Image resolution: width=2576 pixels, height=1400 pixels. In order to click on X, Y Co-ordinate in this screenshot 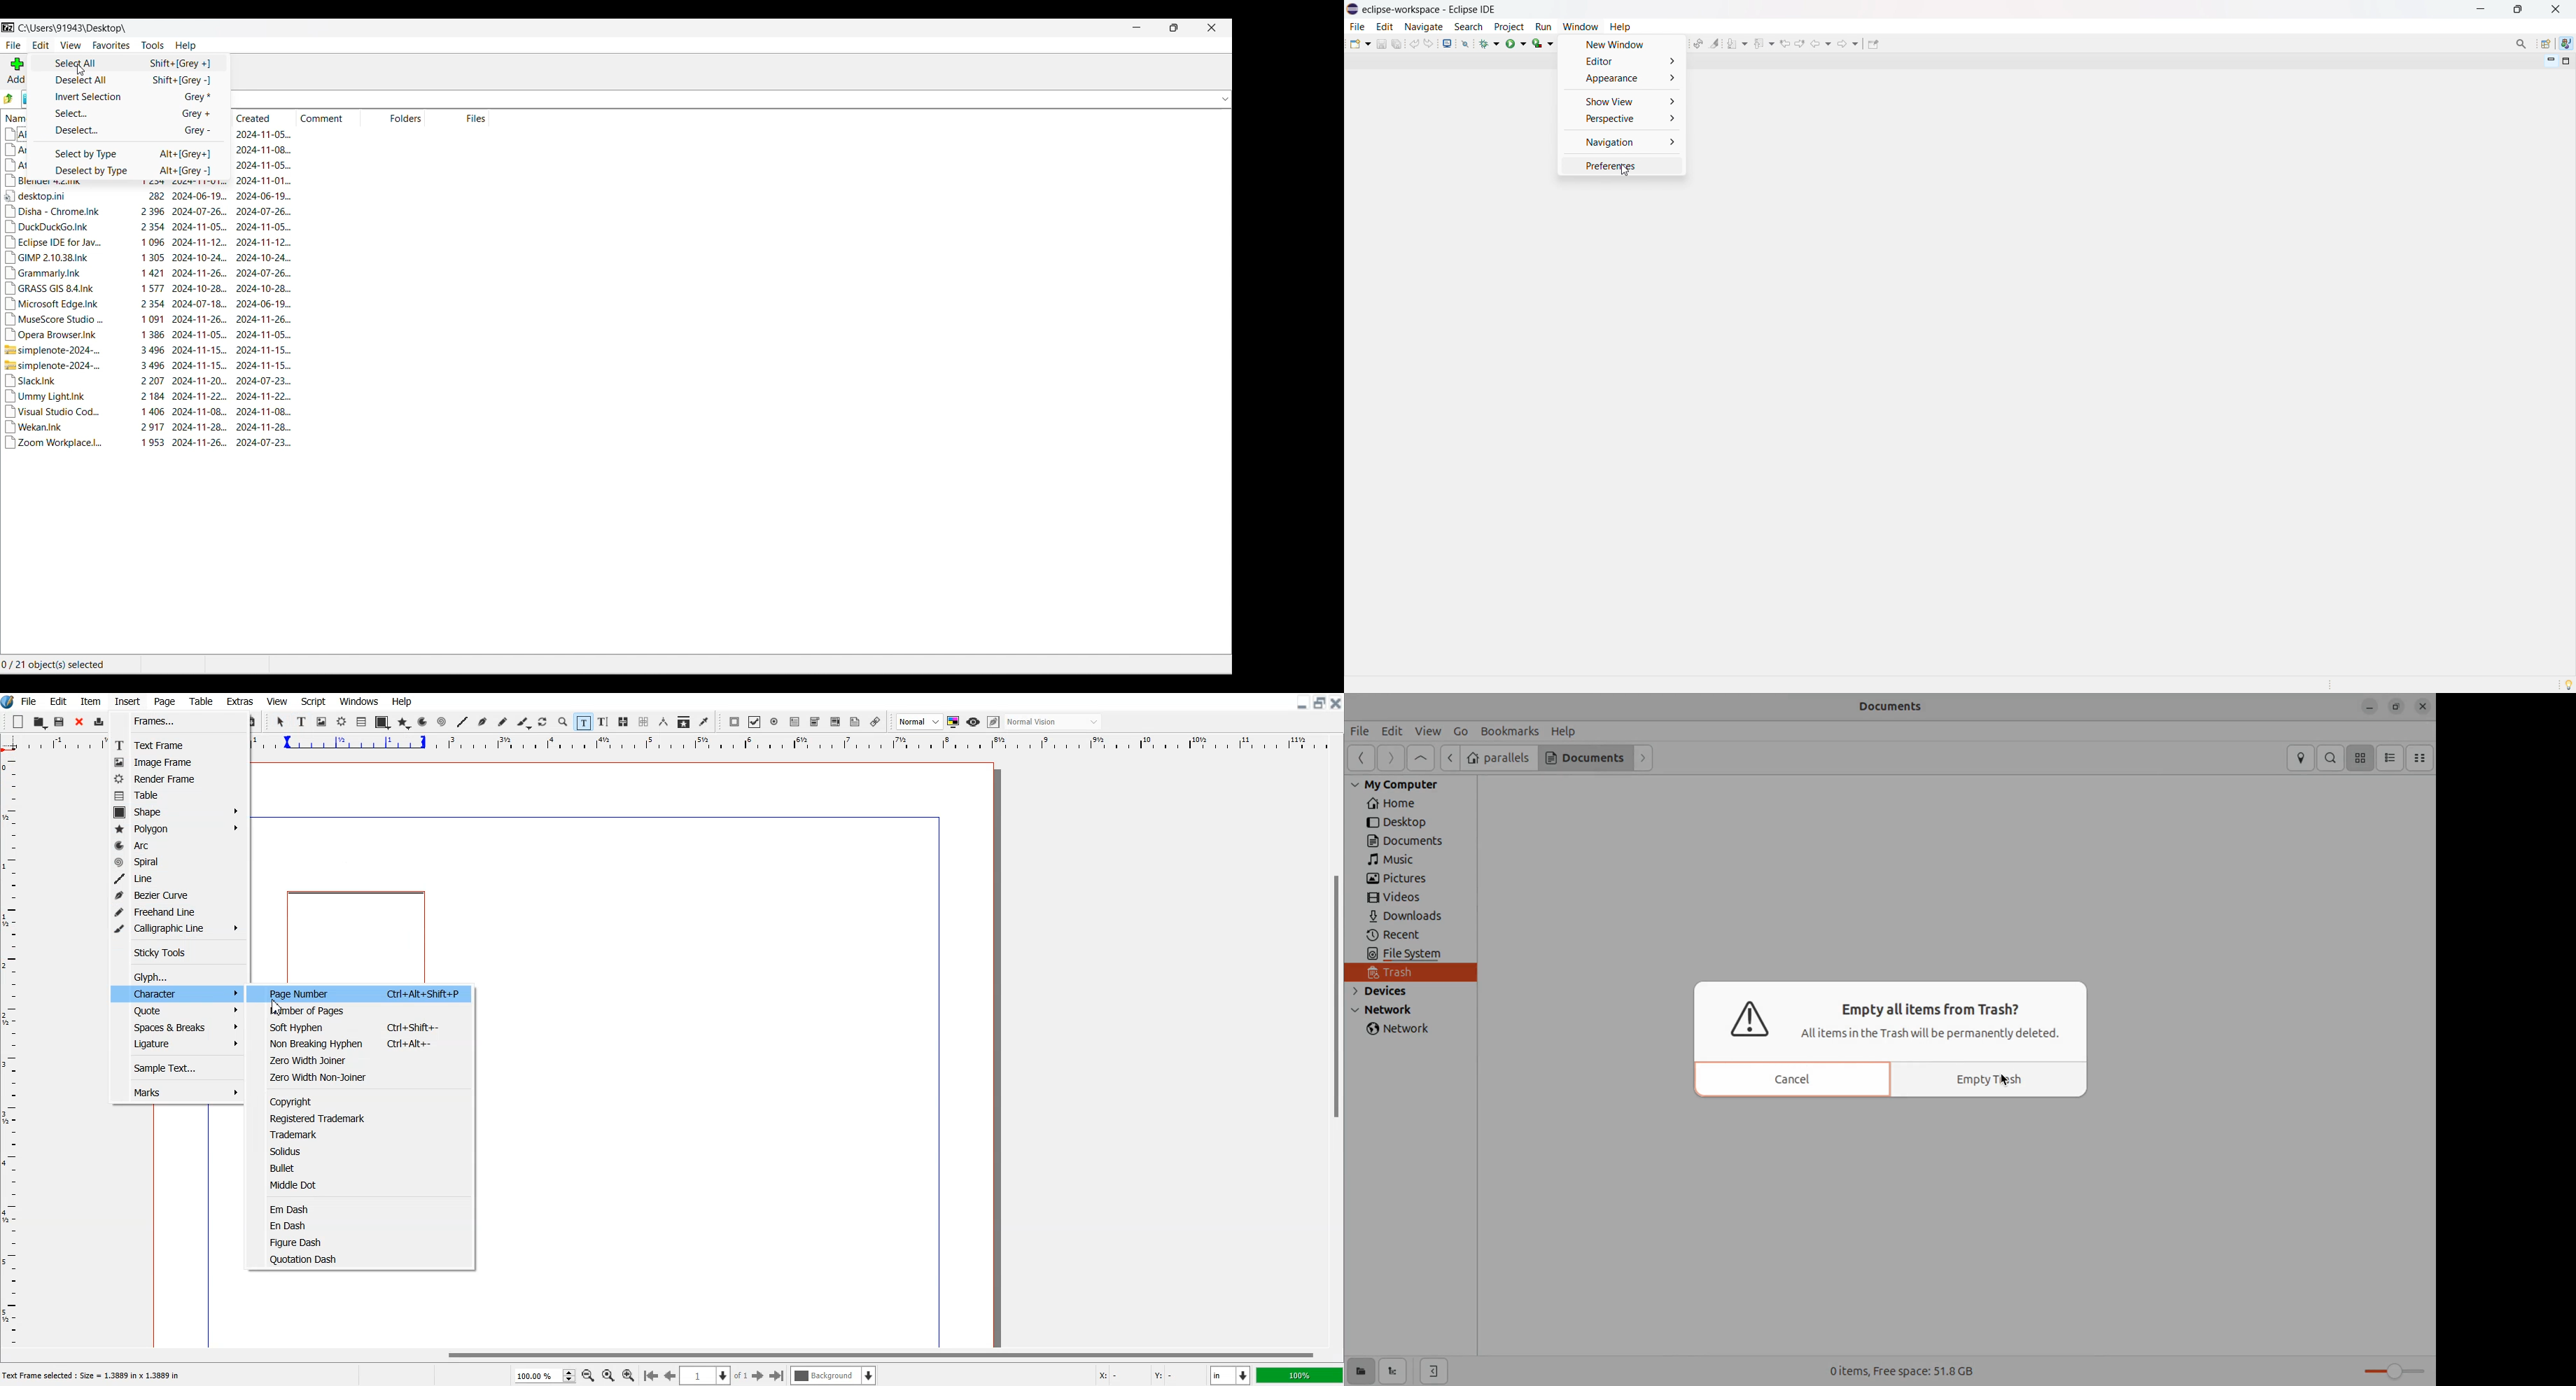, I will do `click(1147, 1376)`.